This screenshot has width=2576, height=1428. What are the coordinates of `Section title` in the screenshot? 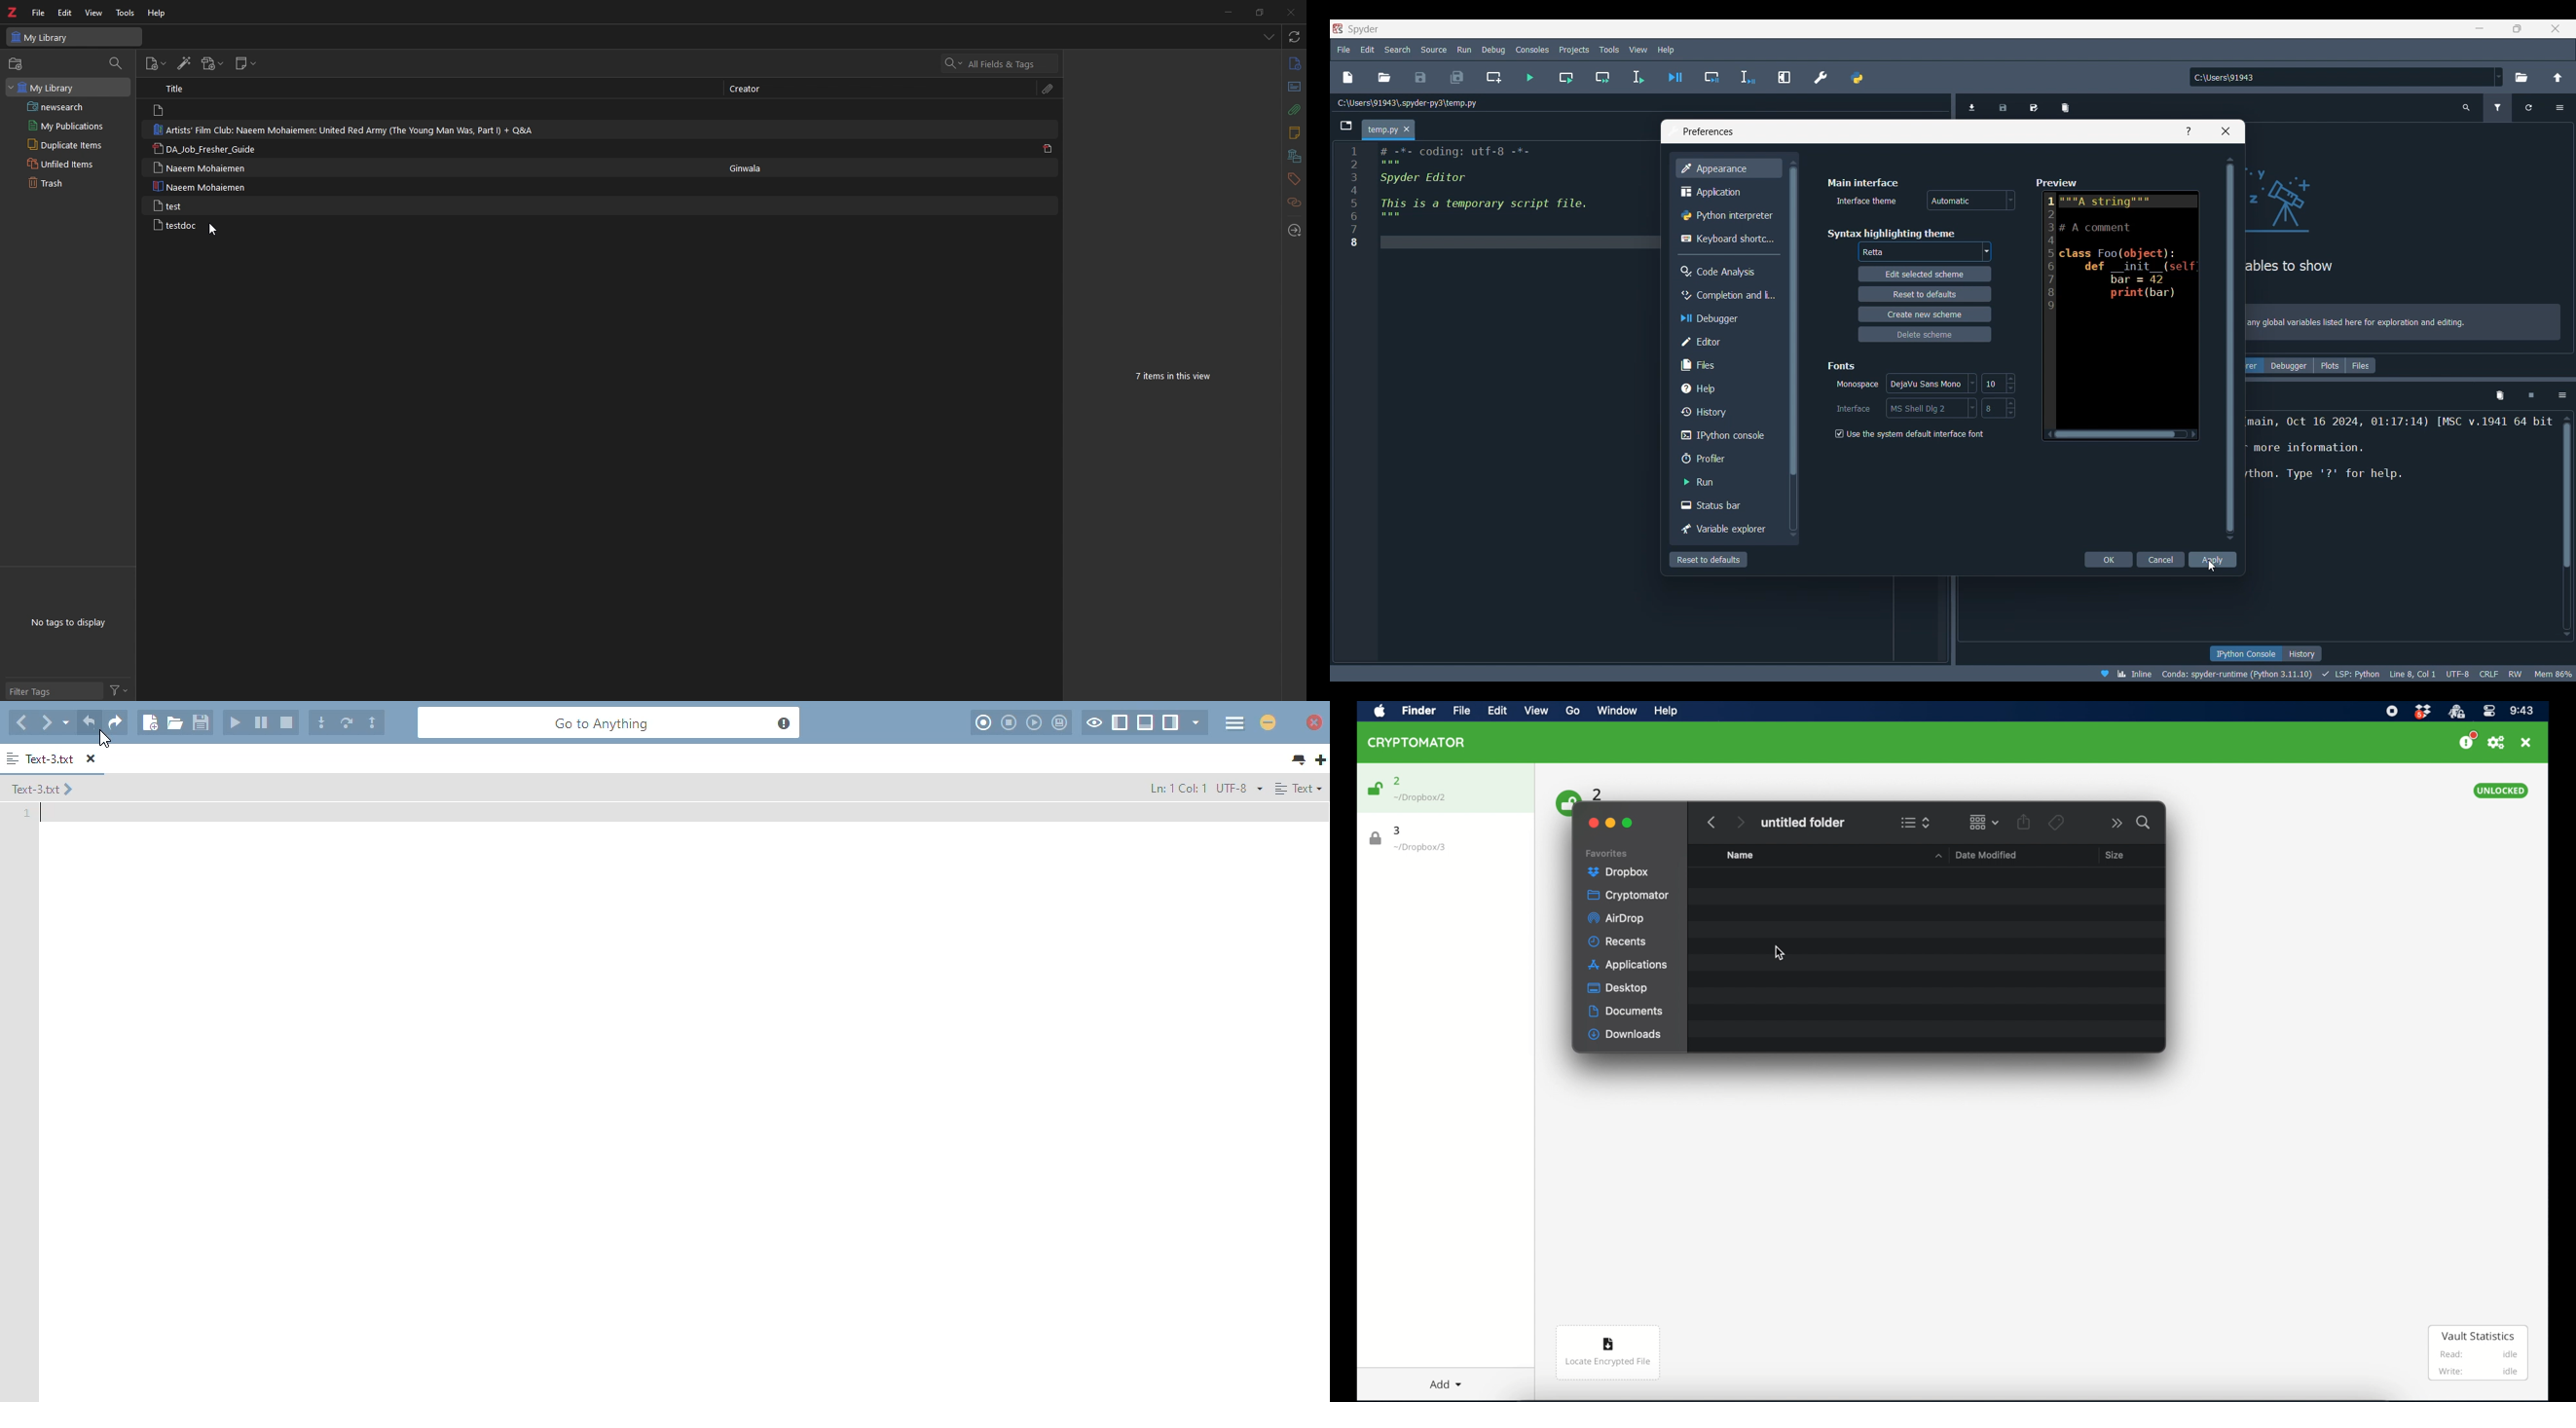 It's located at (1891, 233).